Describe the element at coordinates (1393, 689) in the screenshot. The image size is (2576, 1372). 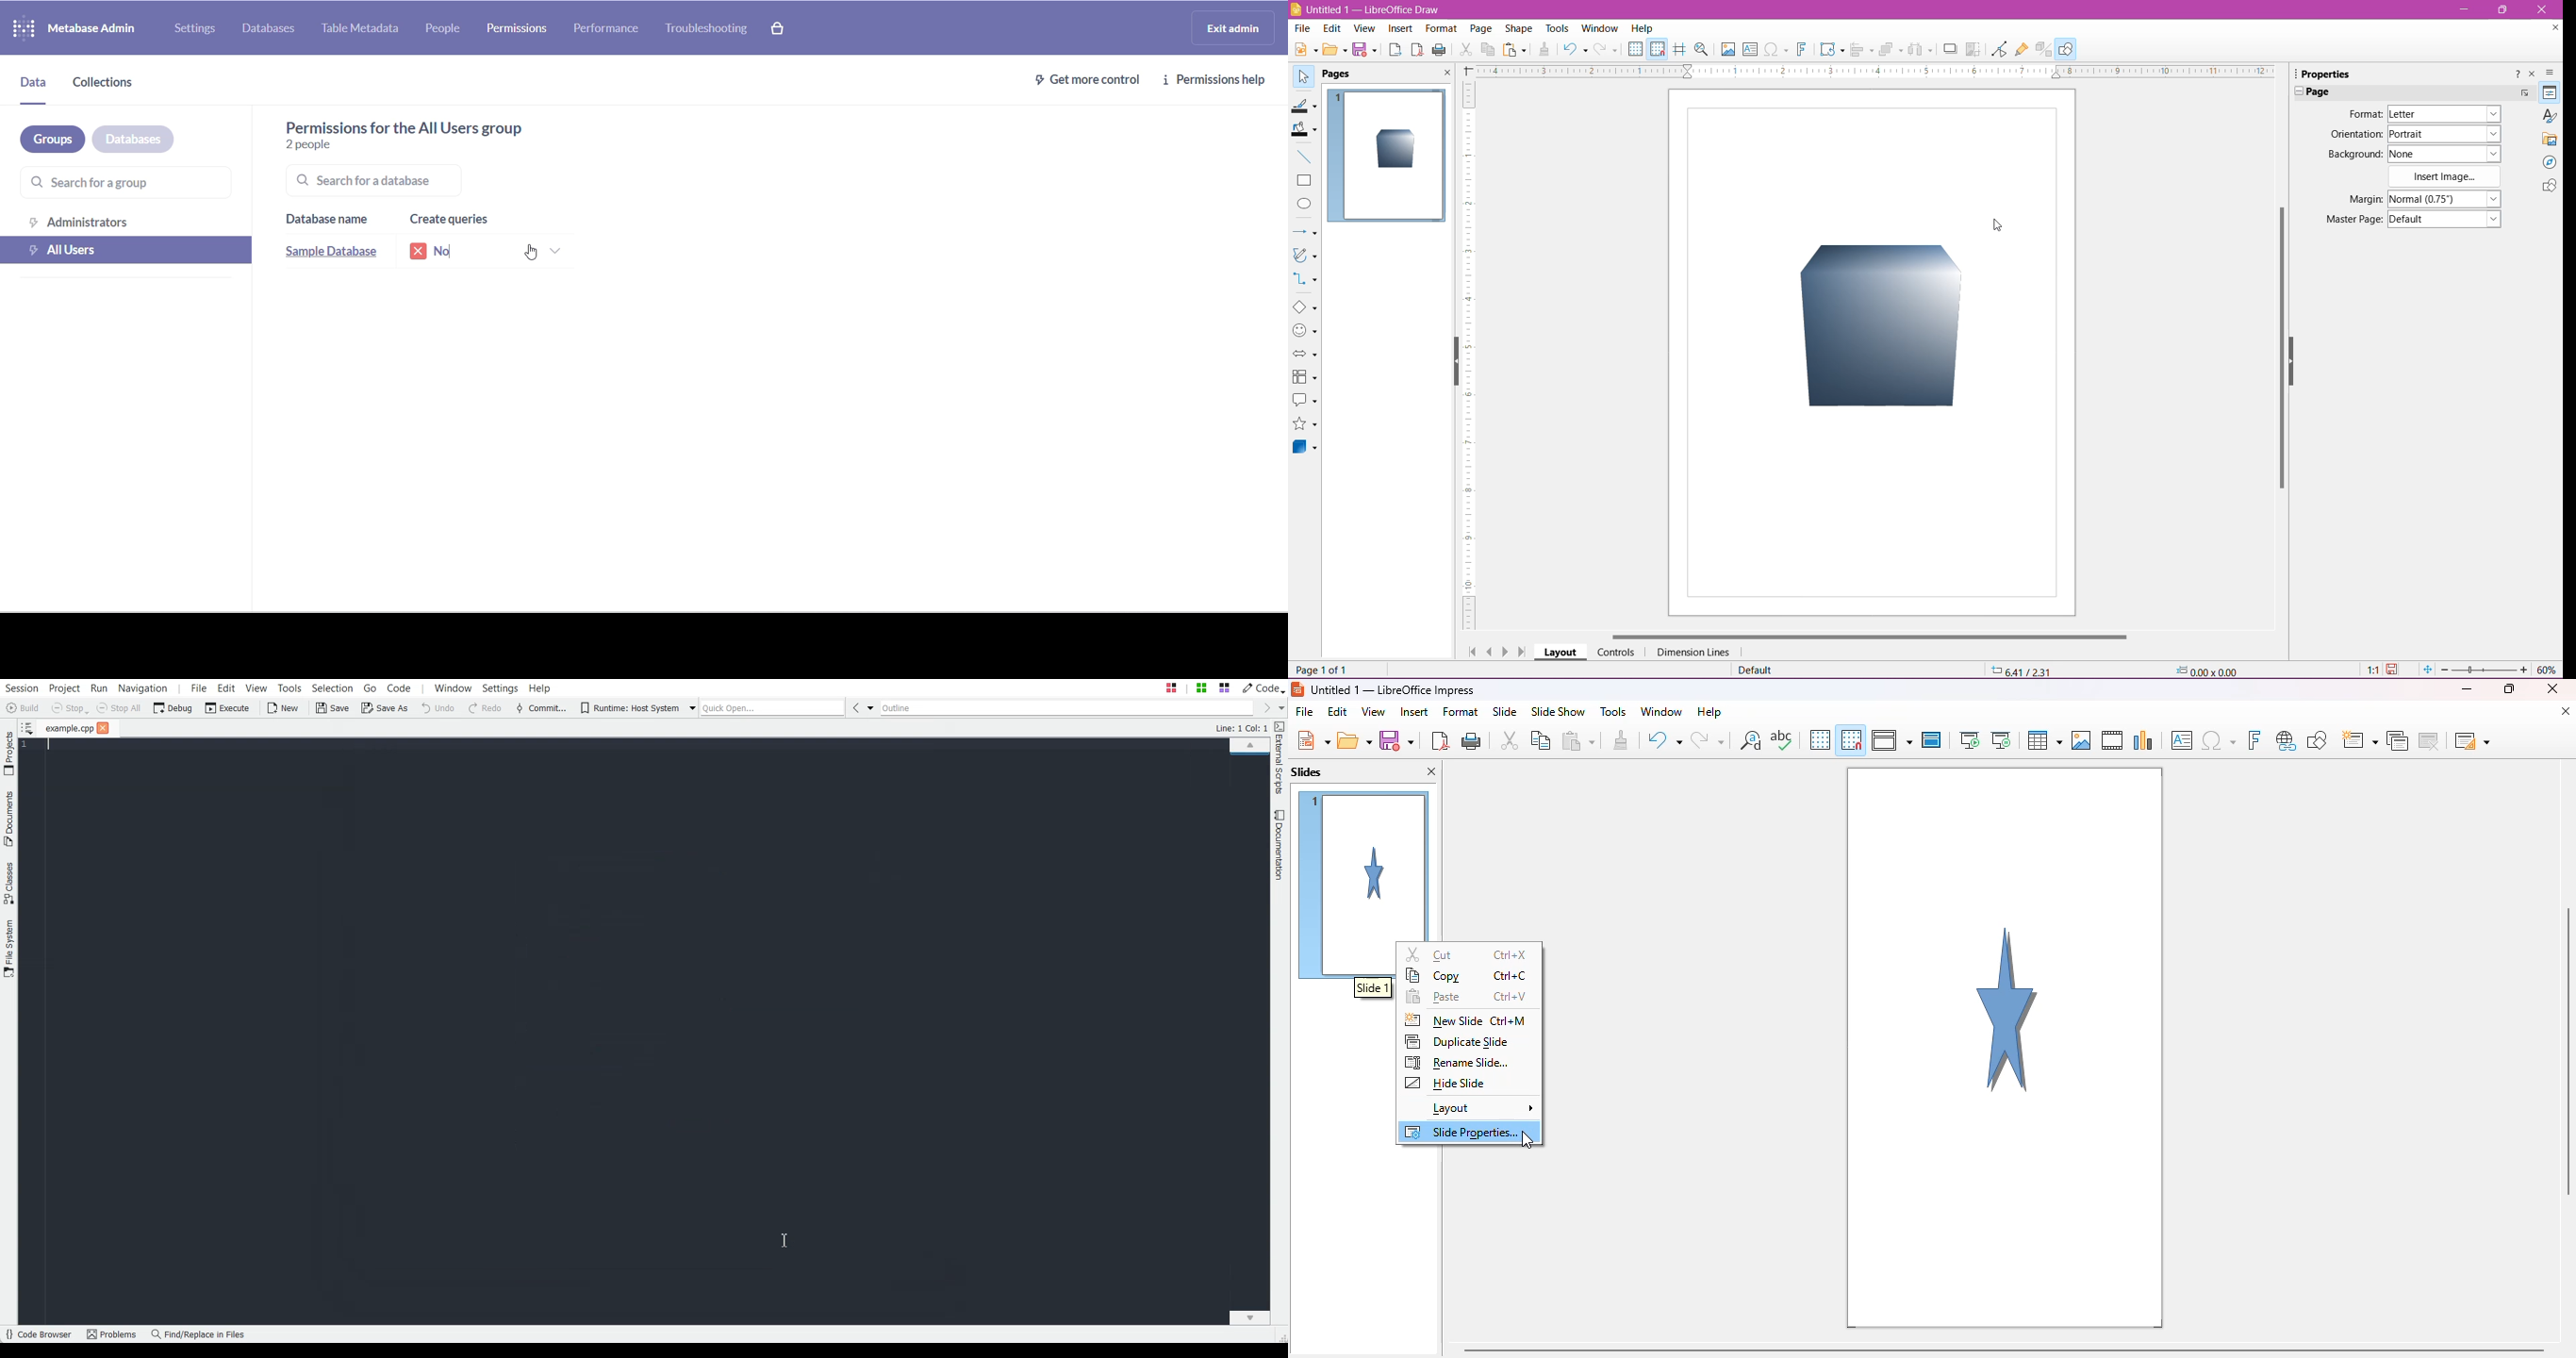
I see `Untitled 1- Libreoffice impress` at that location.